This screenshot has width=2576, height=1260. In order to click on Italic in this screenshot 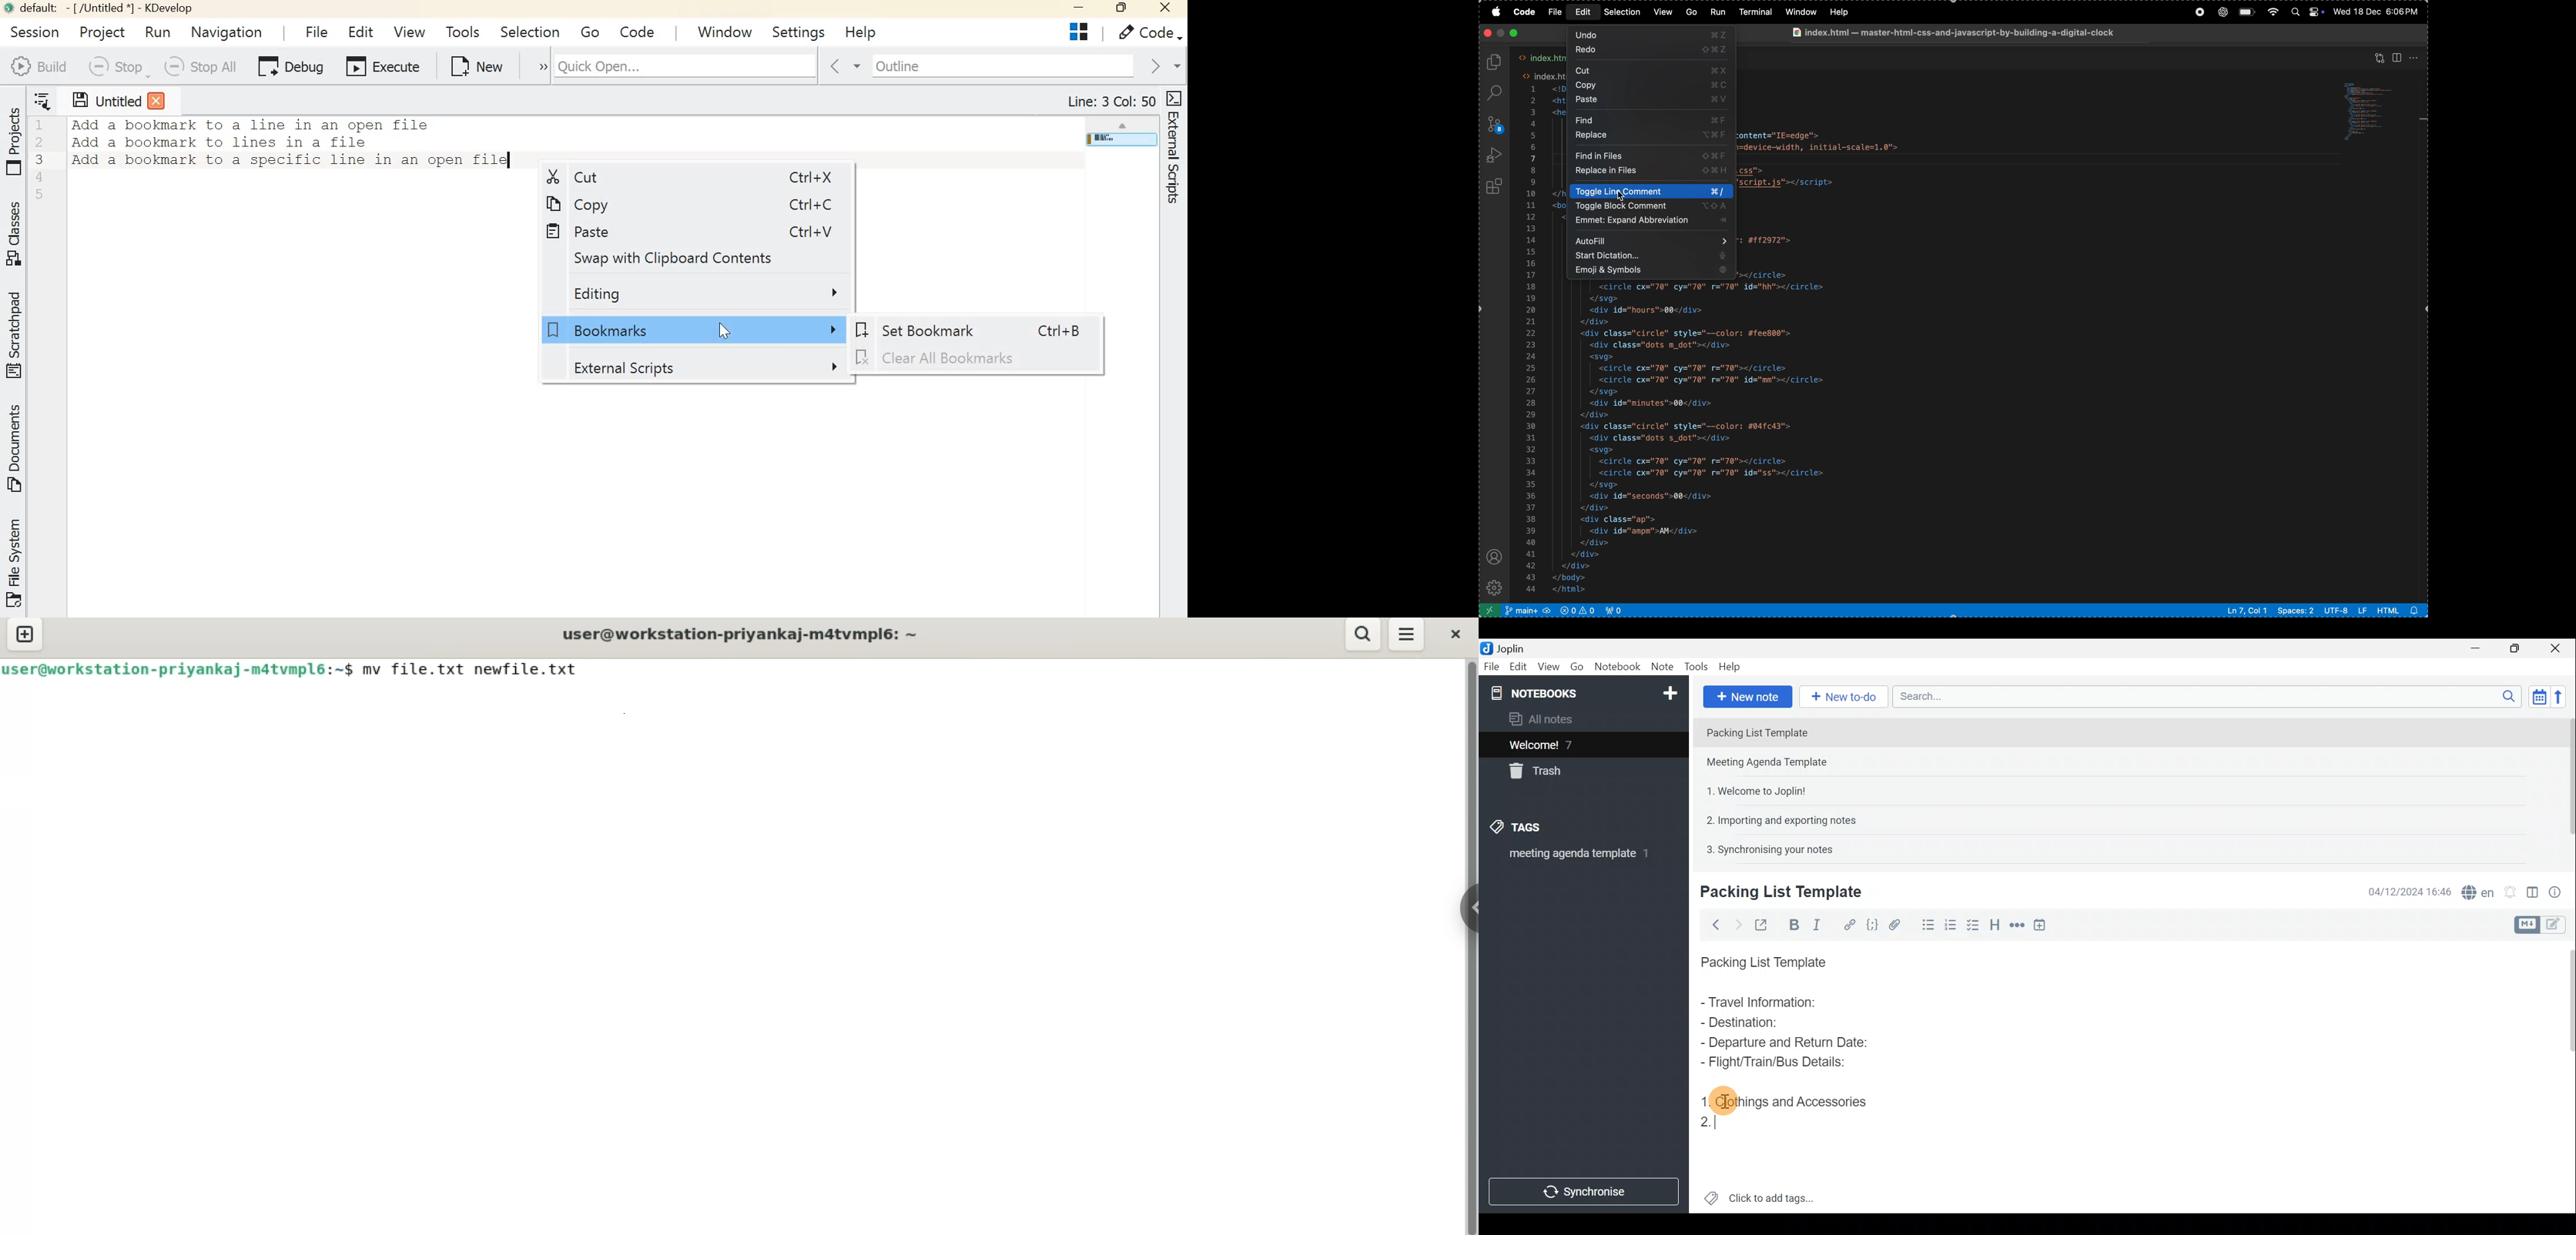, I will do `click(1821, 925)`.